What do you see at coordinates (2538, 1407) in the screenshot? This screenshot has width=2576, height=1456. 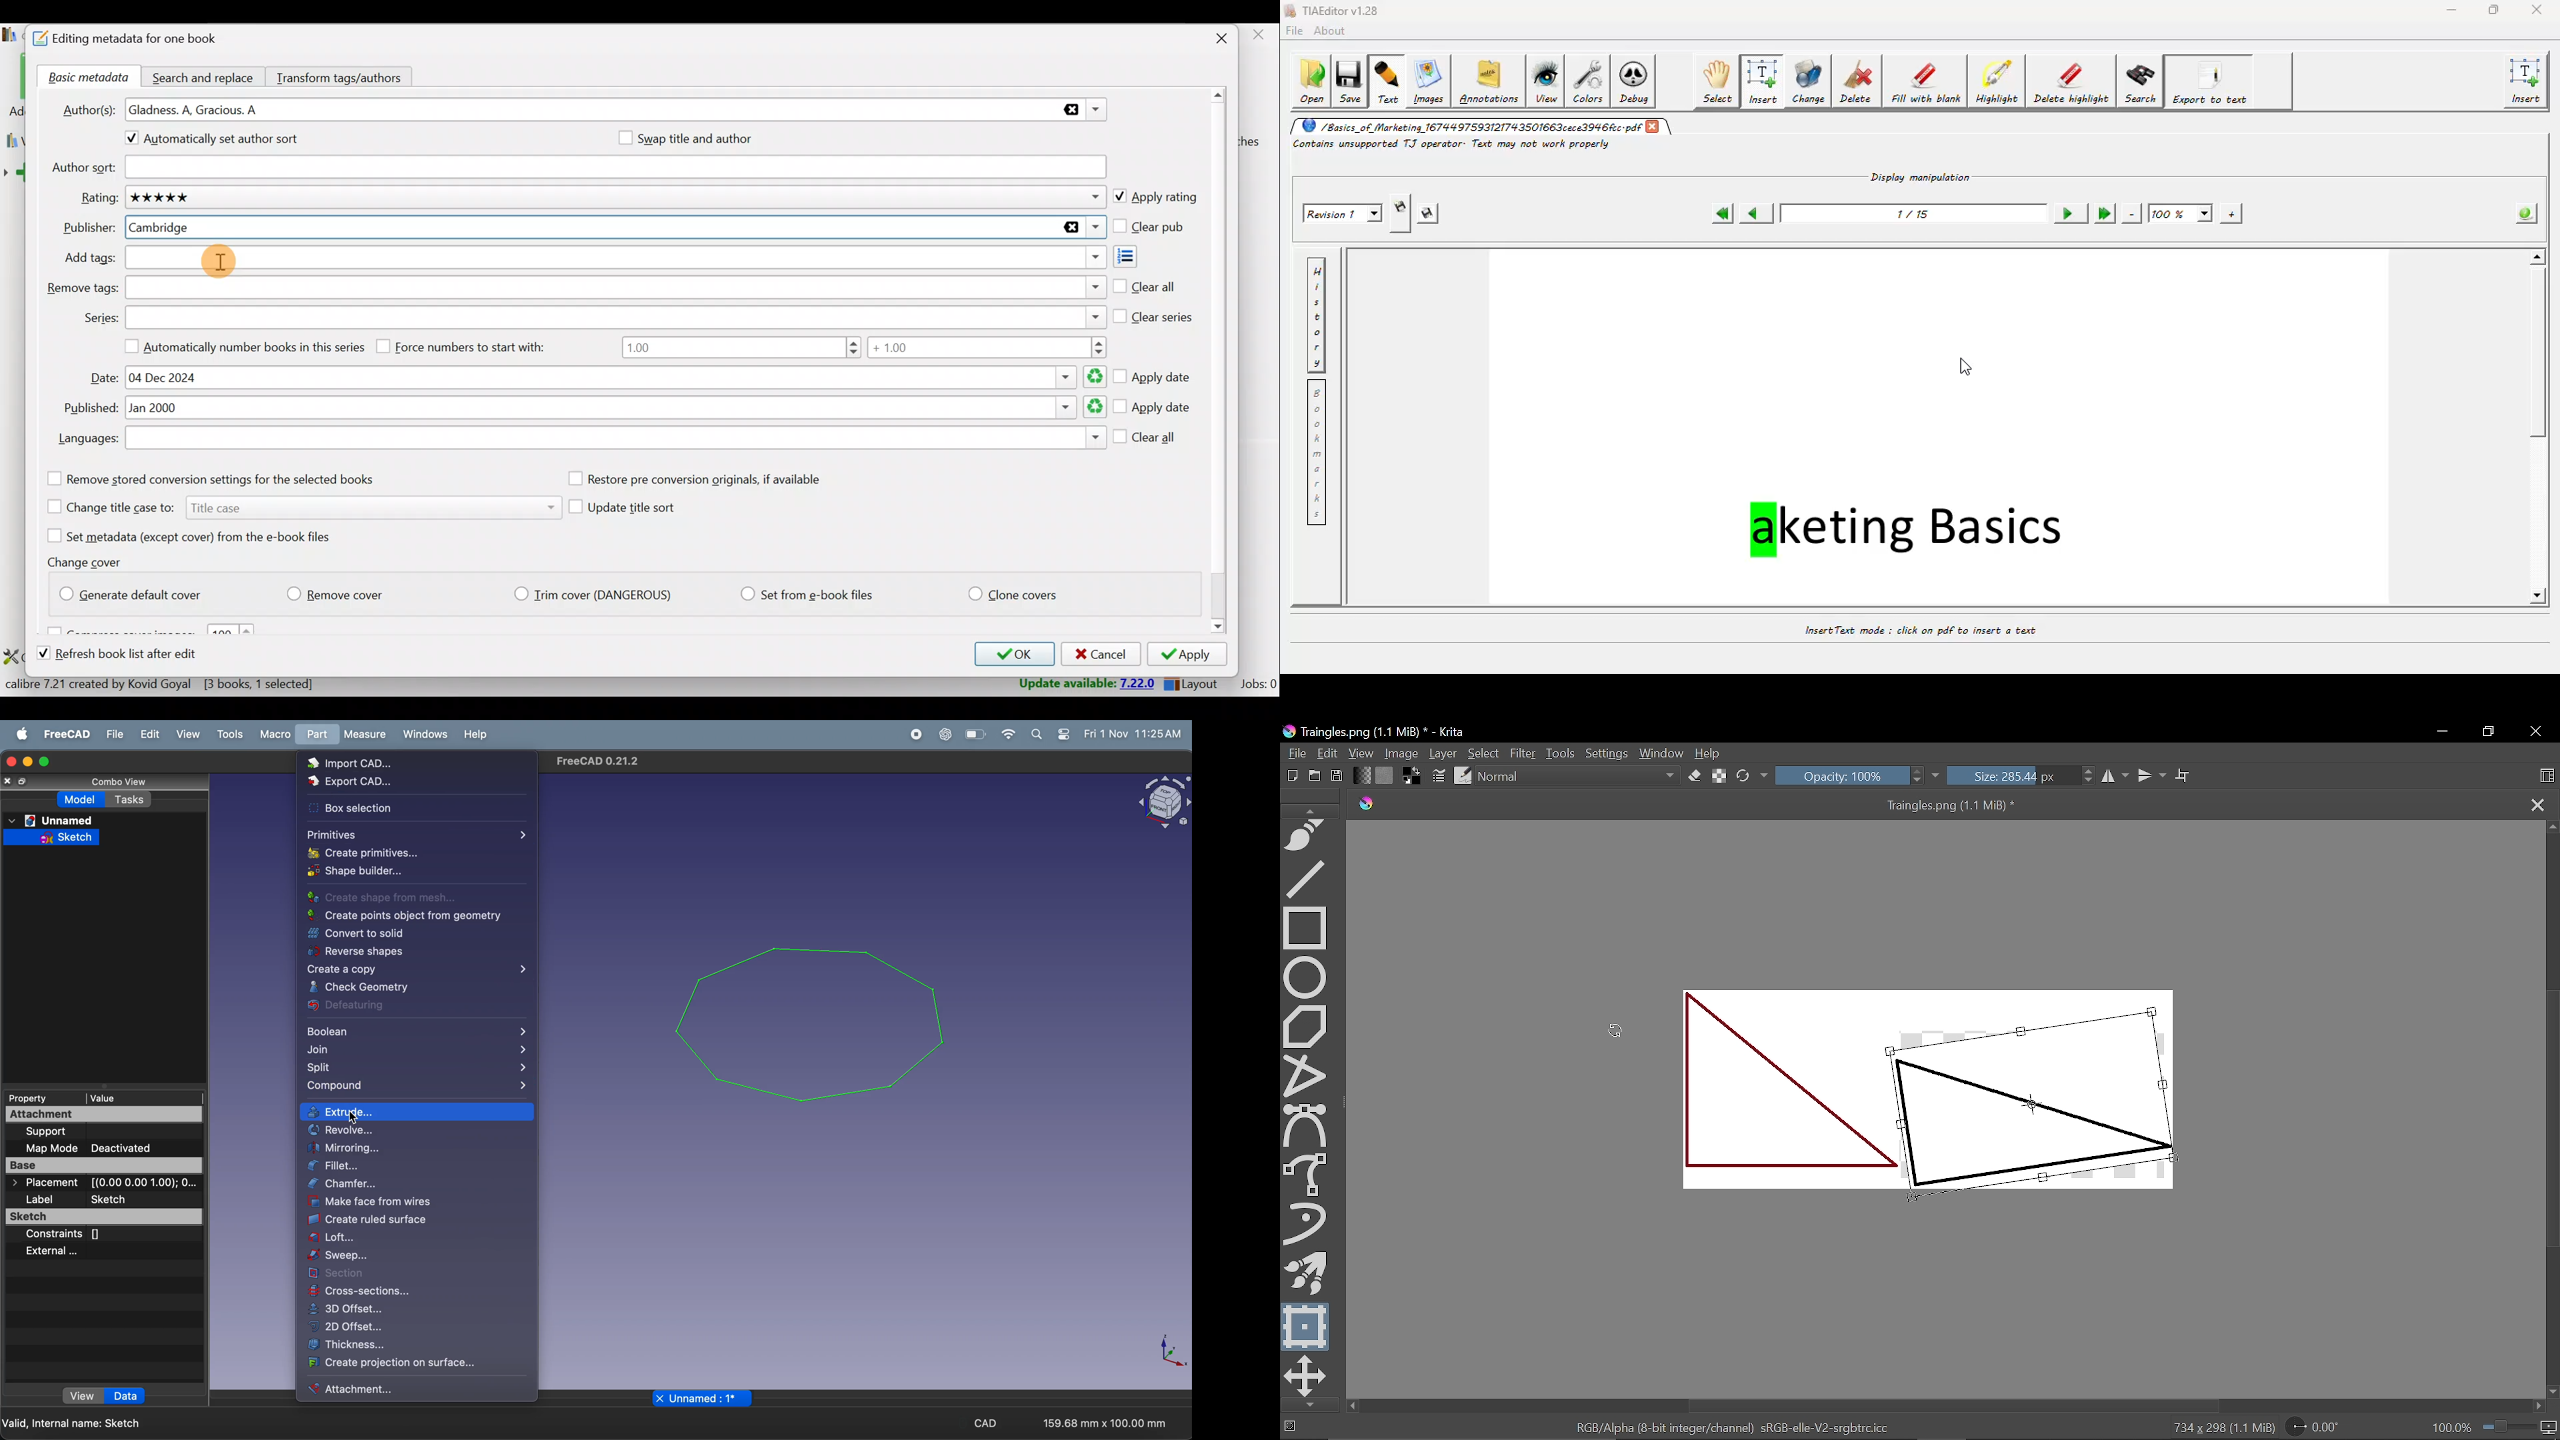 I see `Move right` at bounding box center [2538, 1407].